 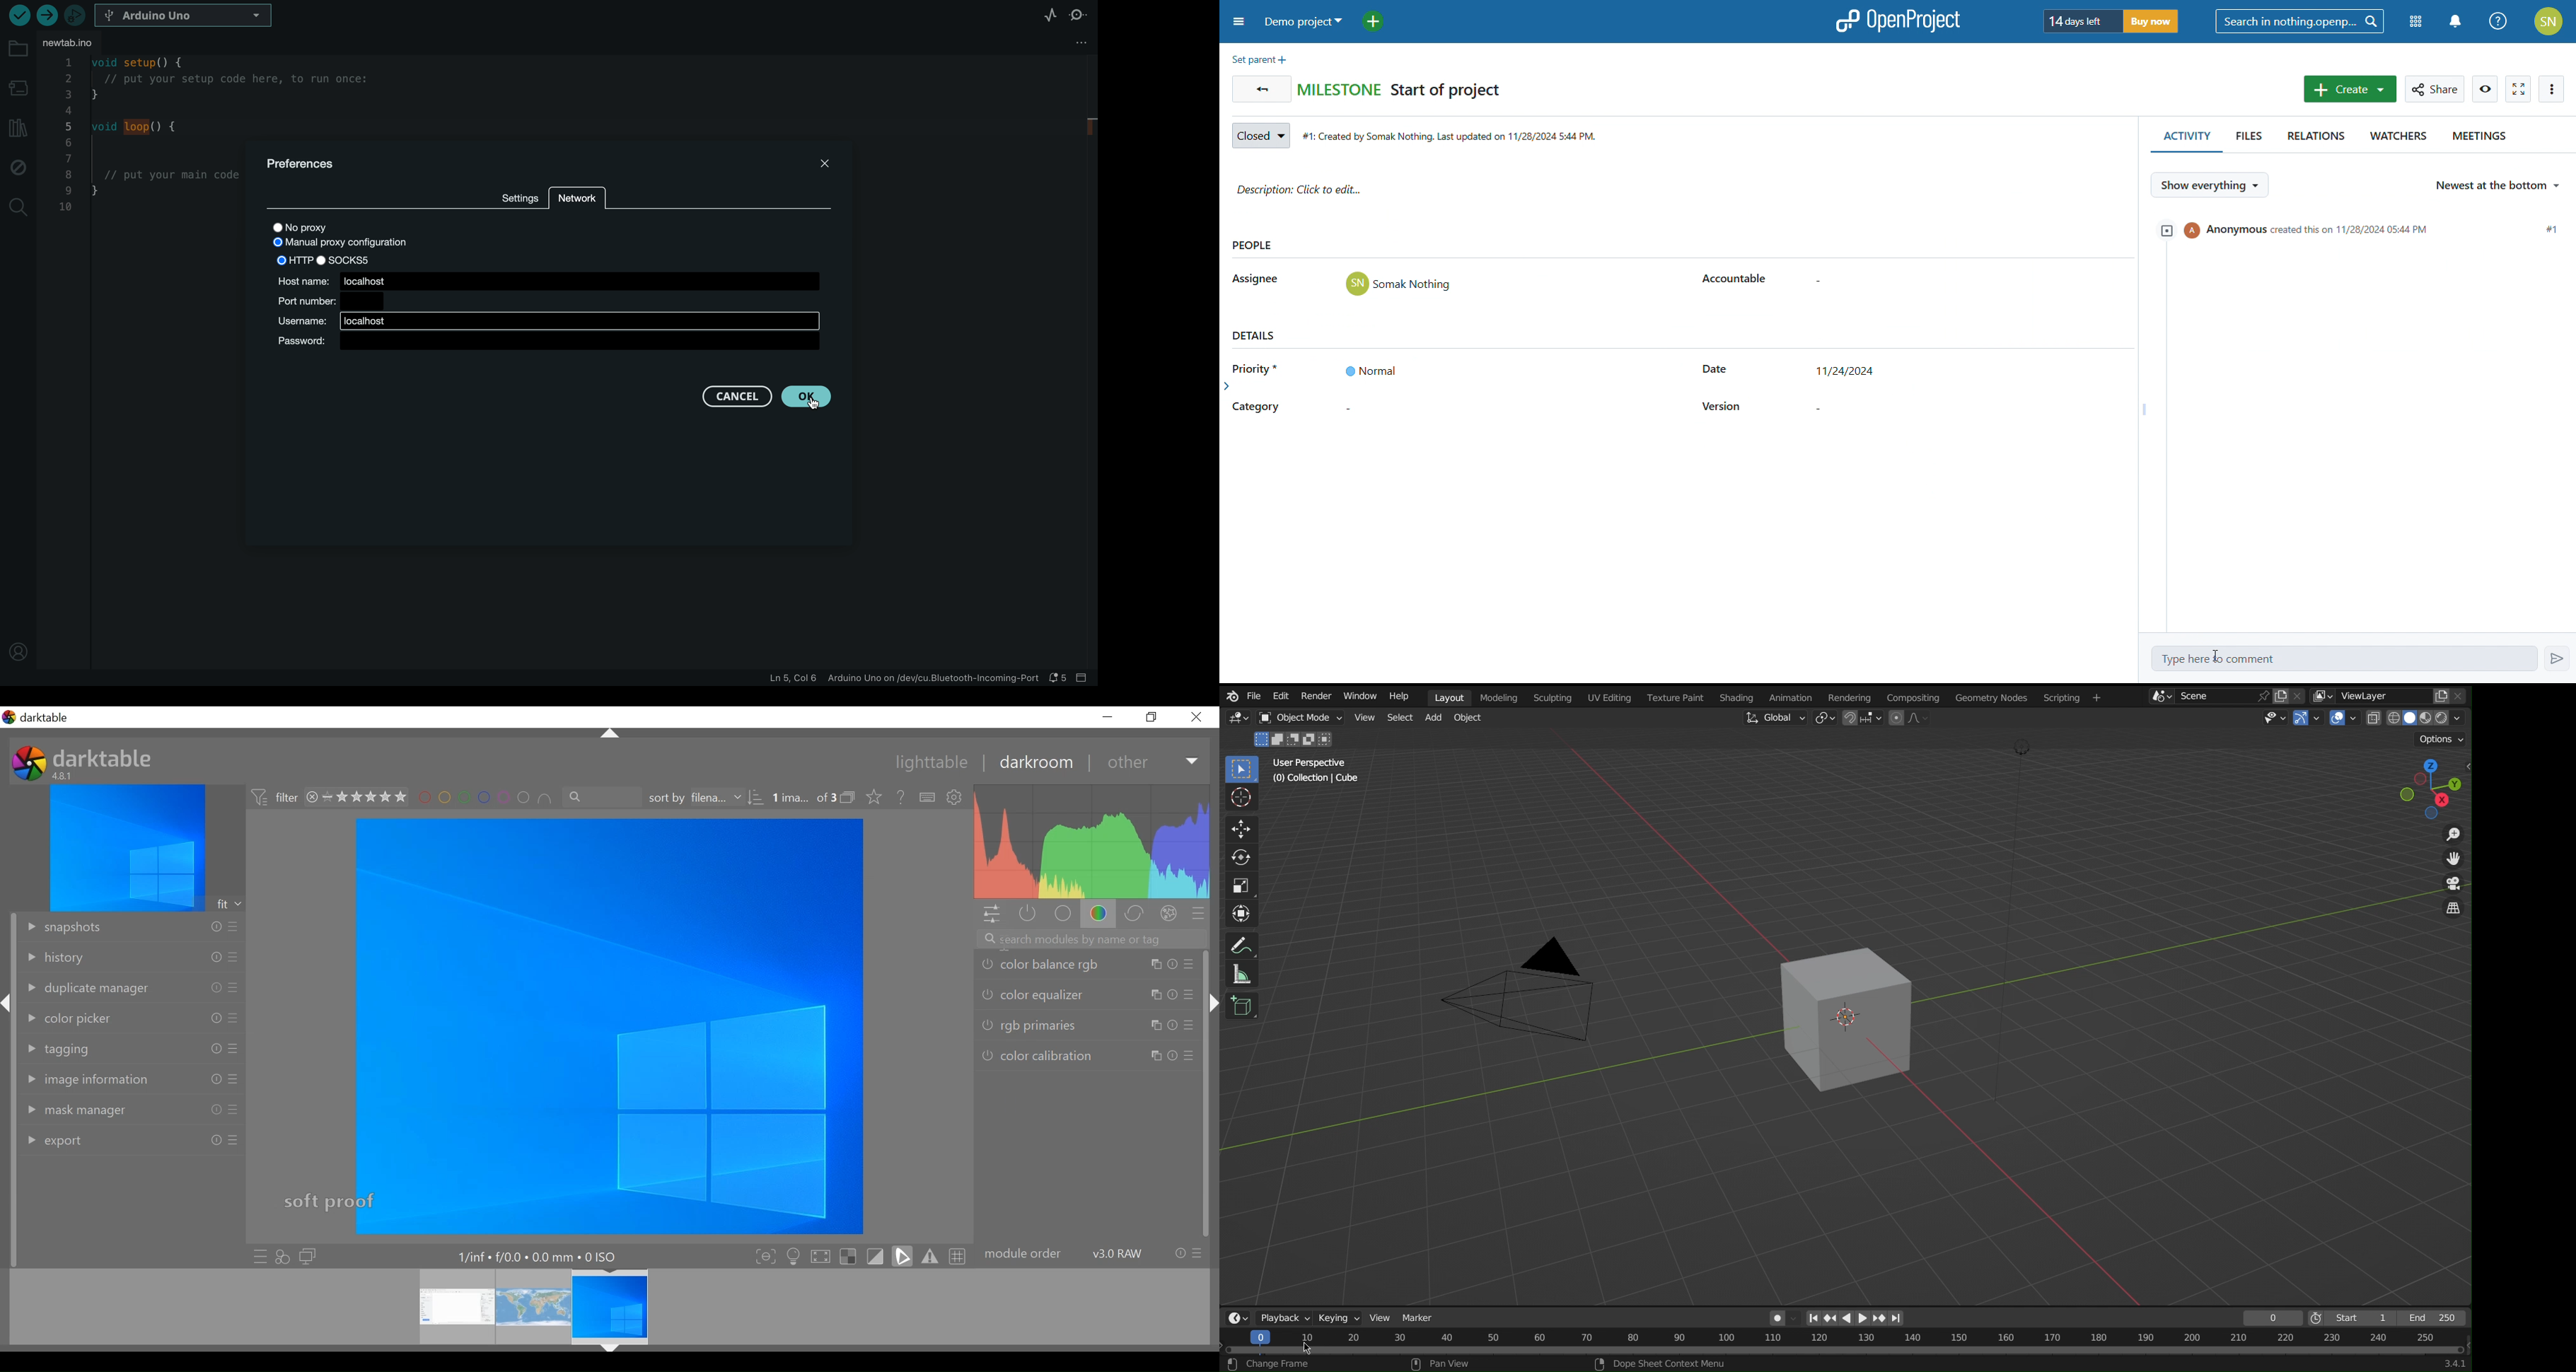 I want to click on file setting, so click(x=1059, y=43).